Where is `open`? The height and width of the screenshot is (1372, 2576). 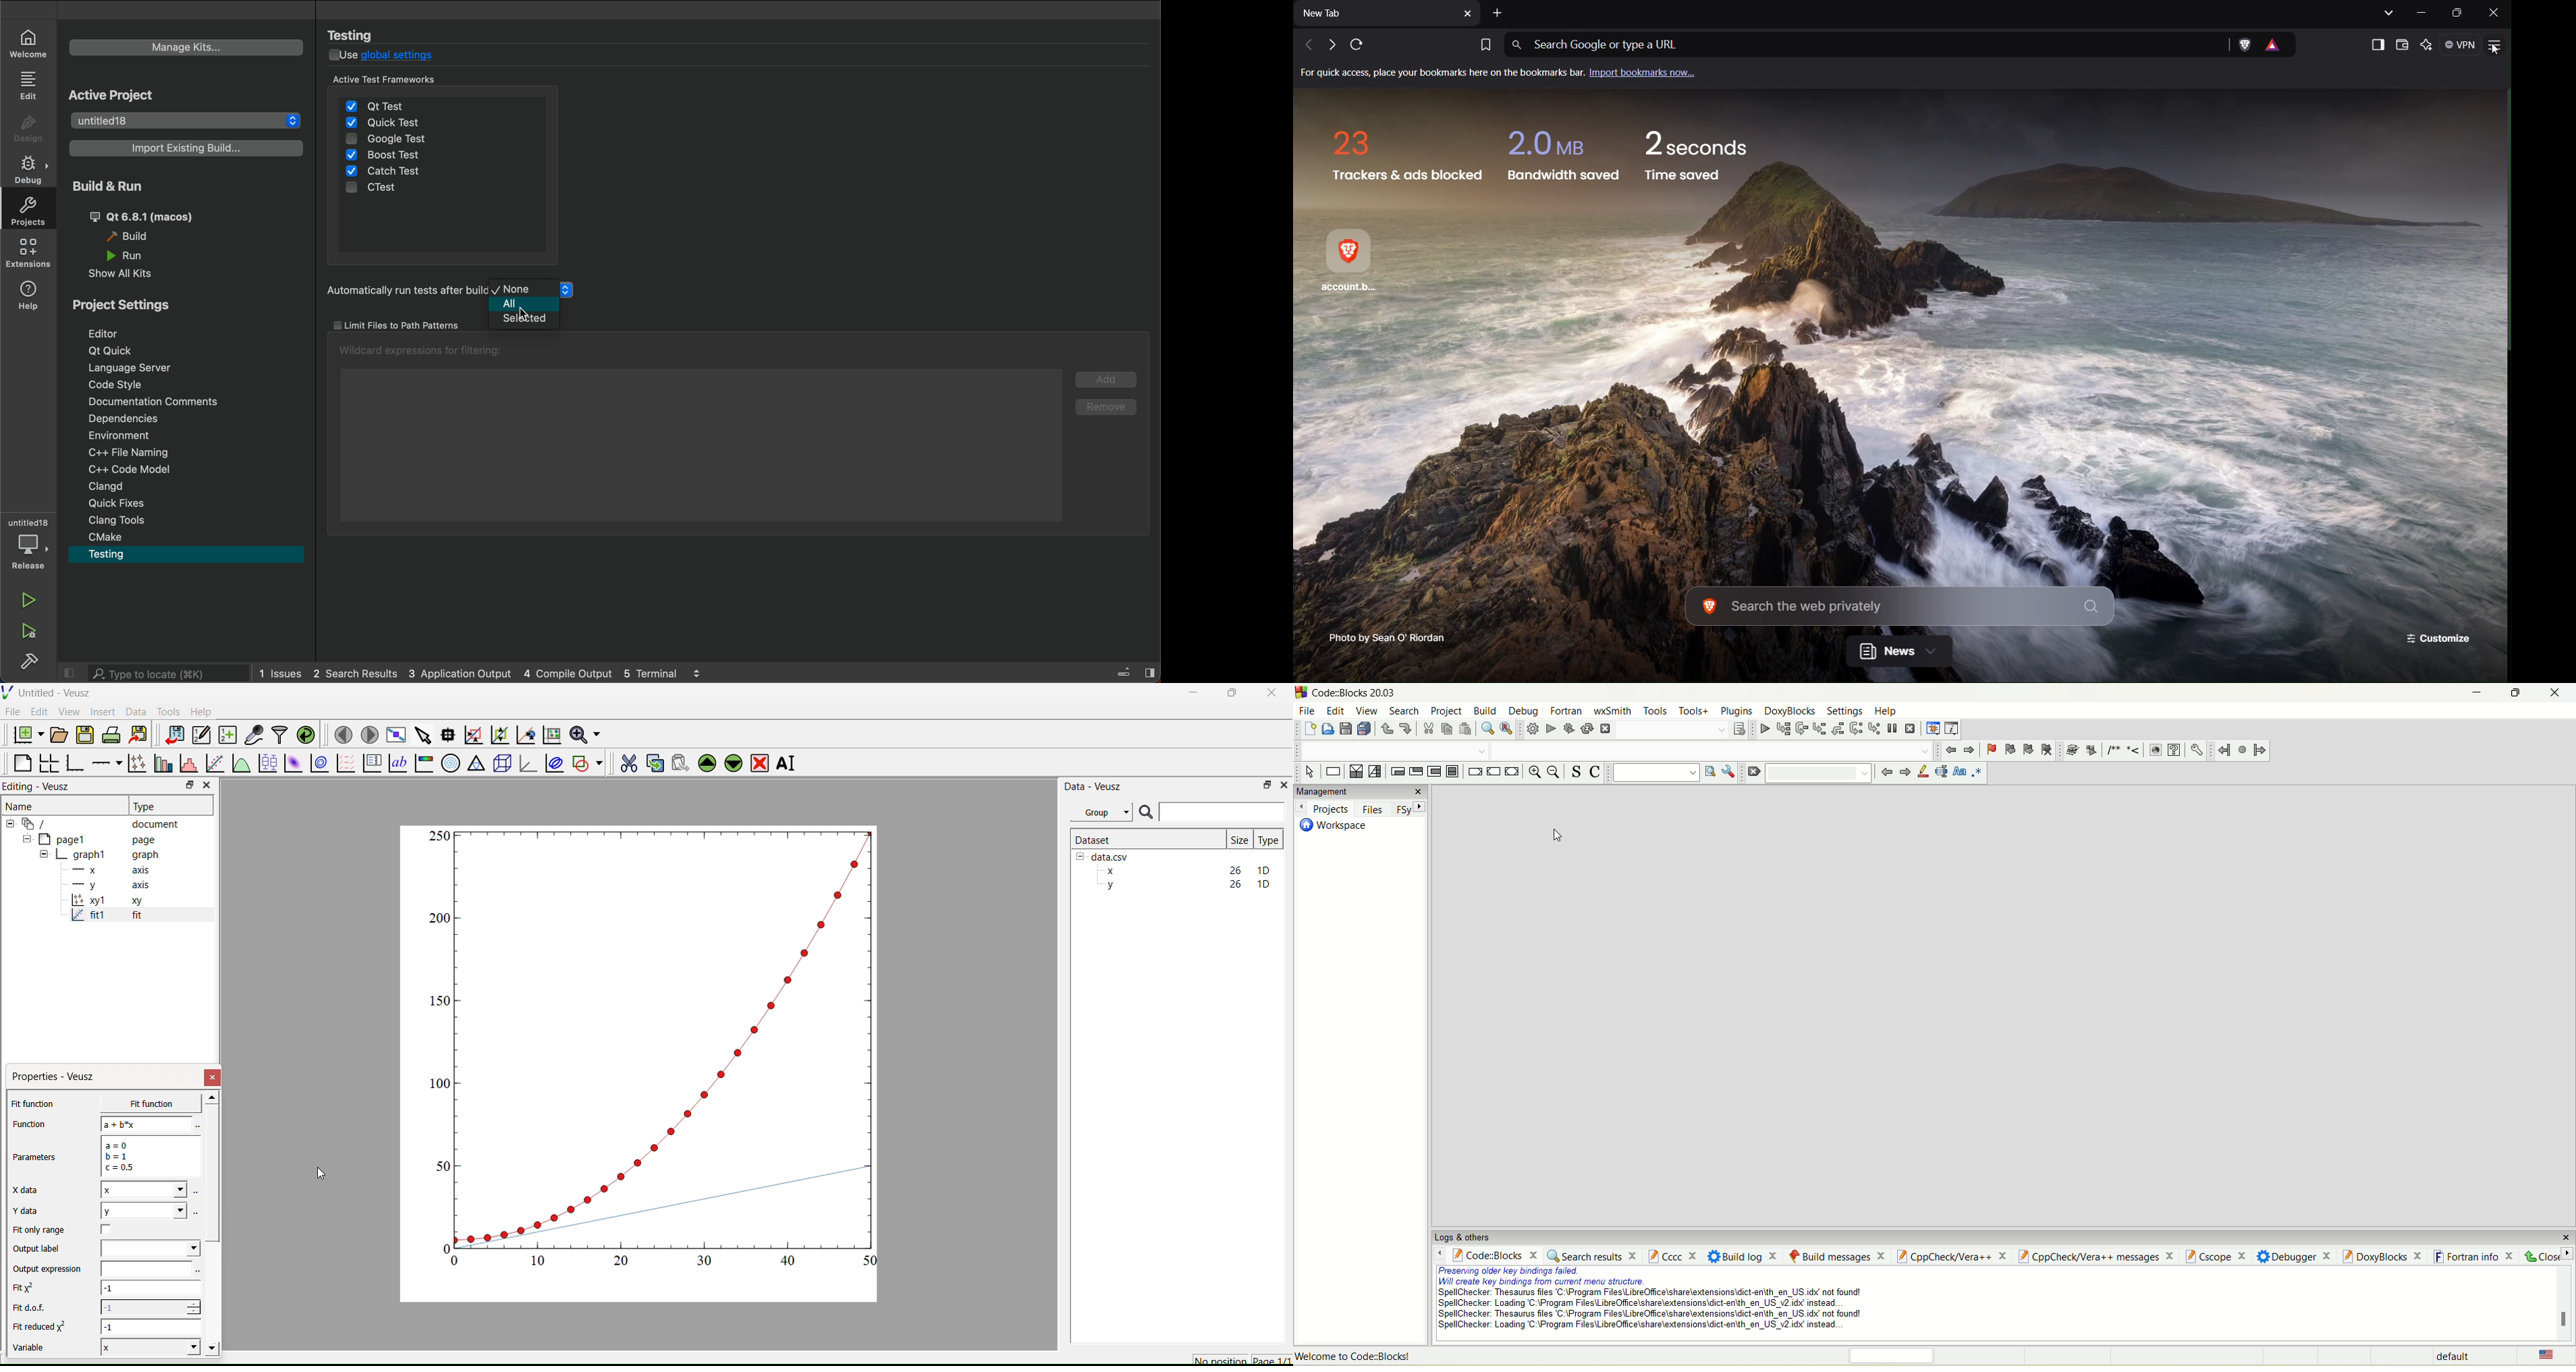 open is located at coordinates (1326, 728).